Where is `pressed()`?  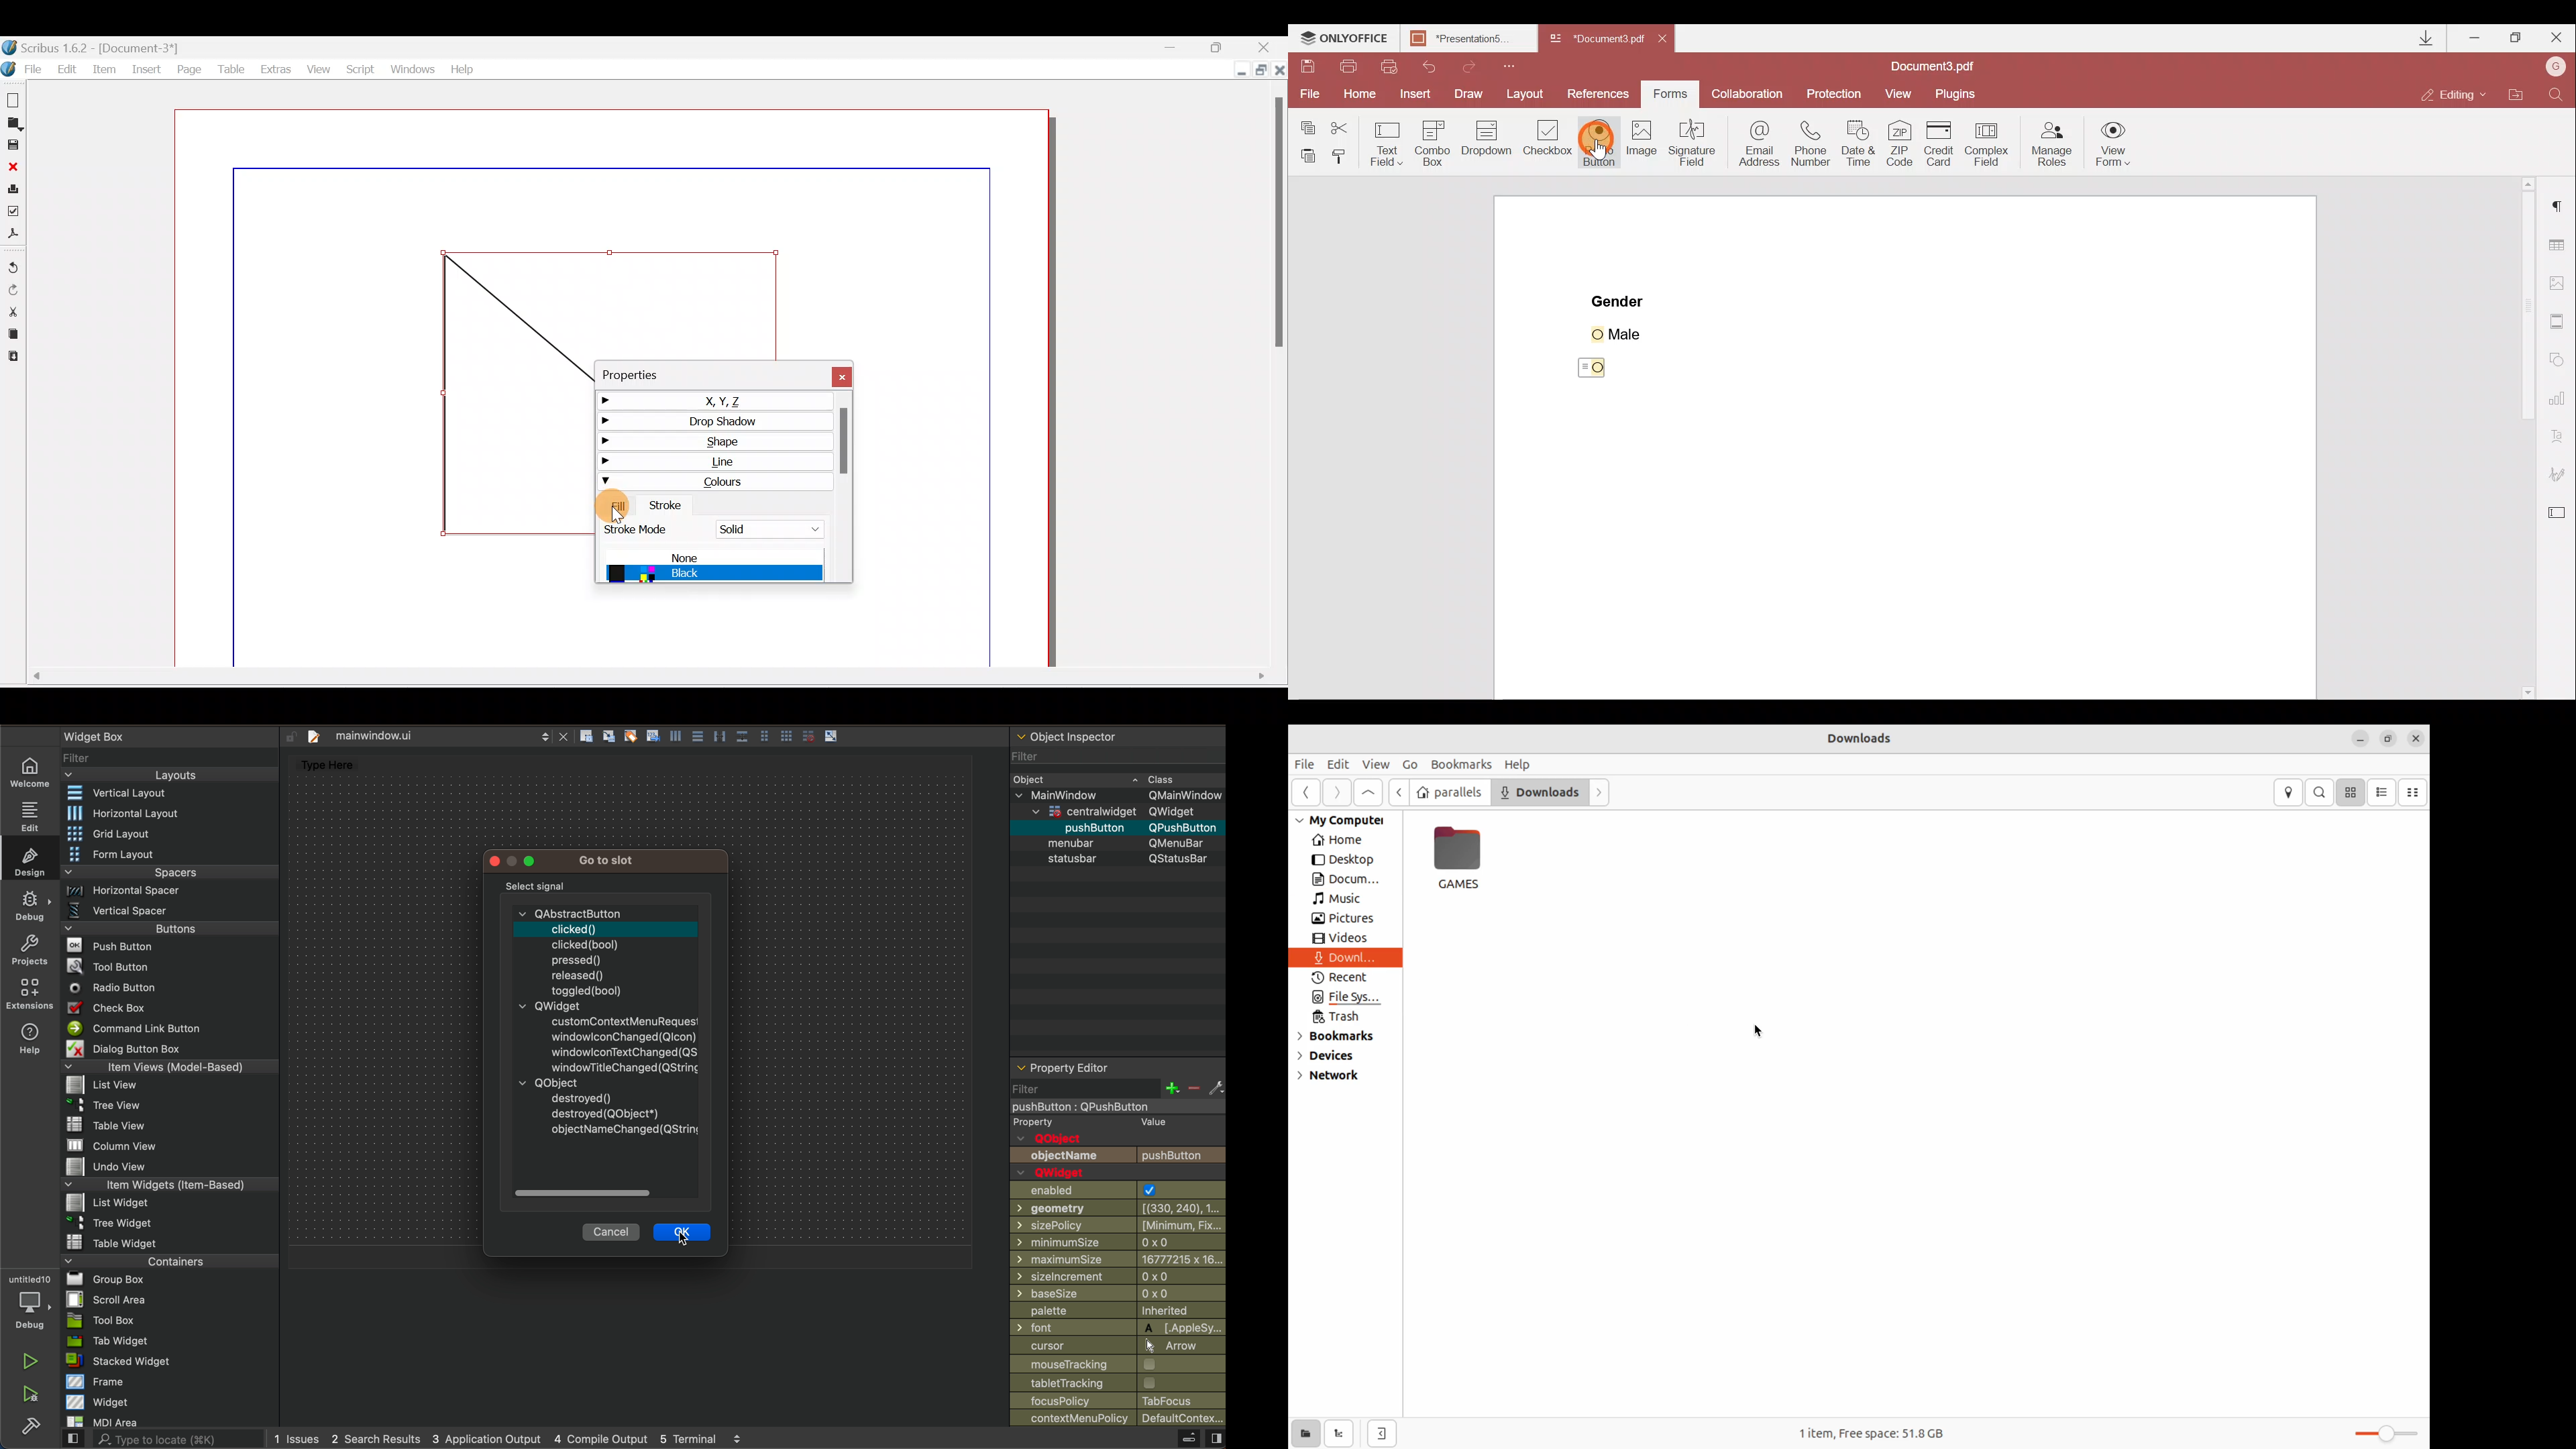
pressed() is located at coordinates (578, 959).